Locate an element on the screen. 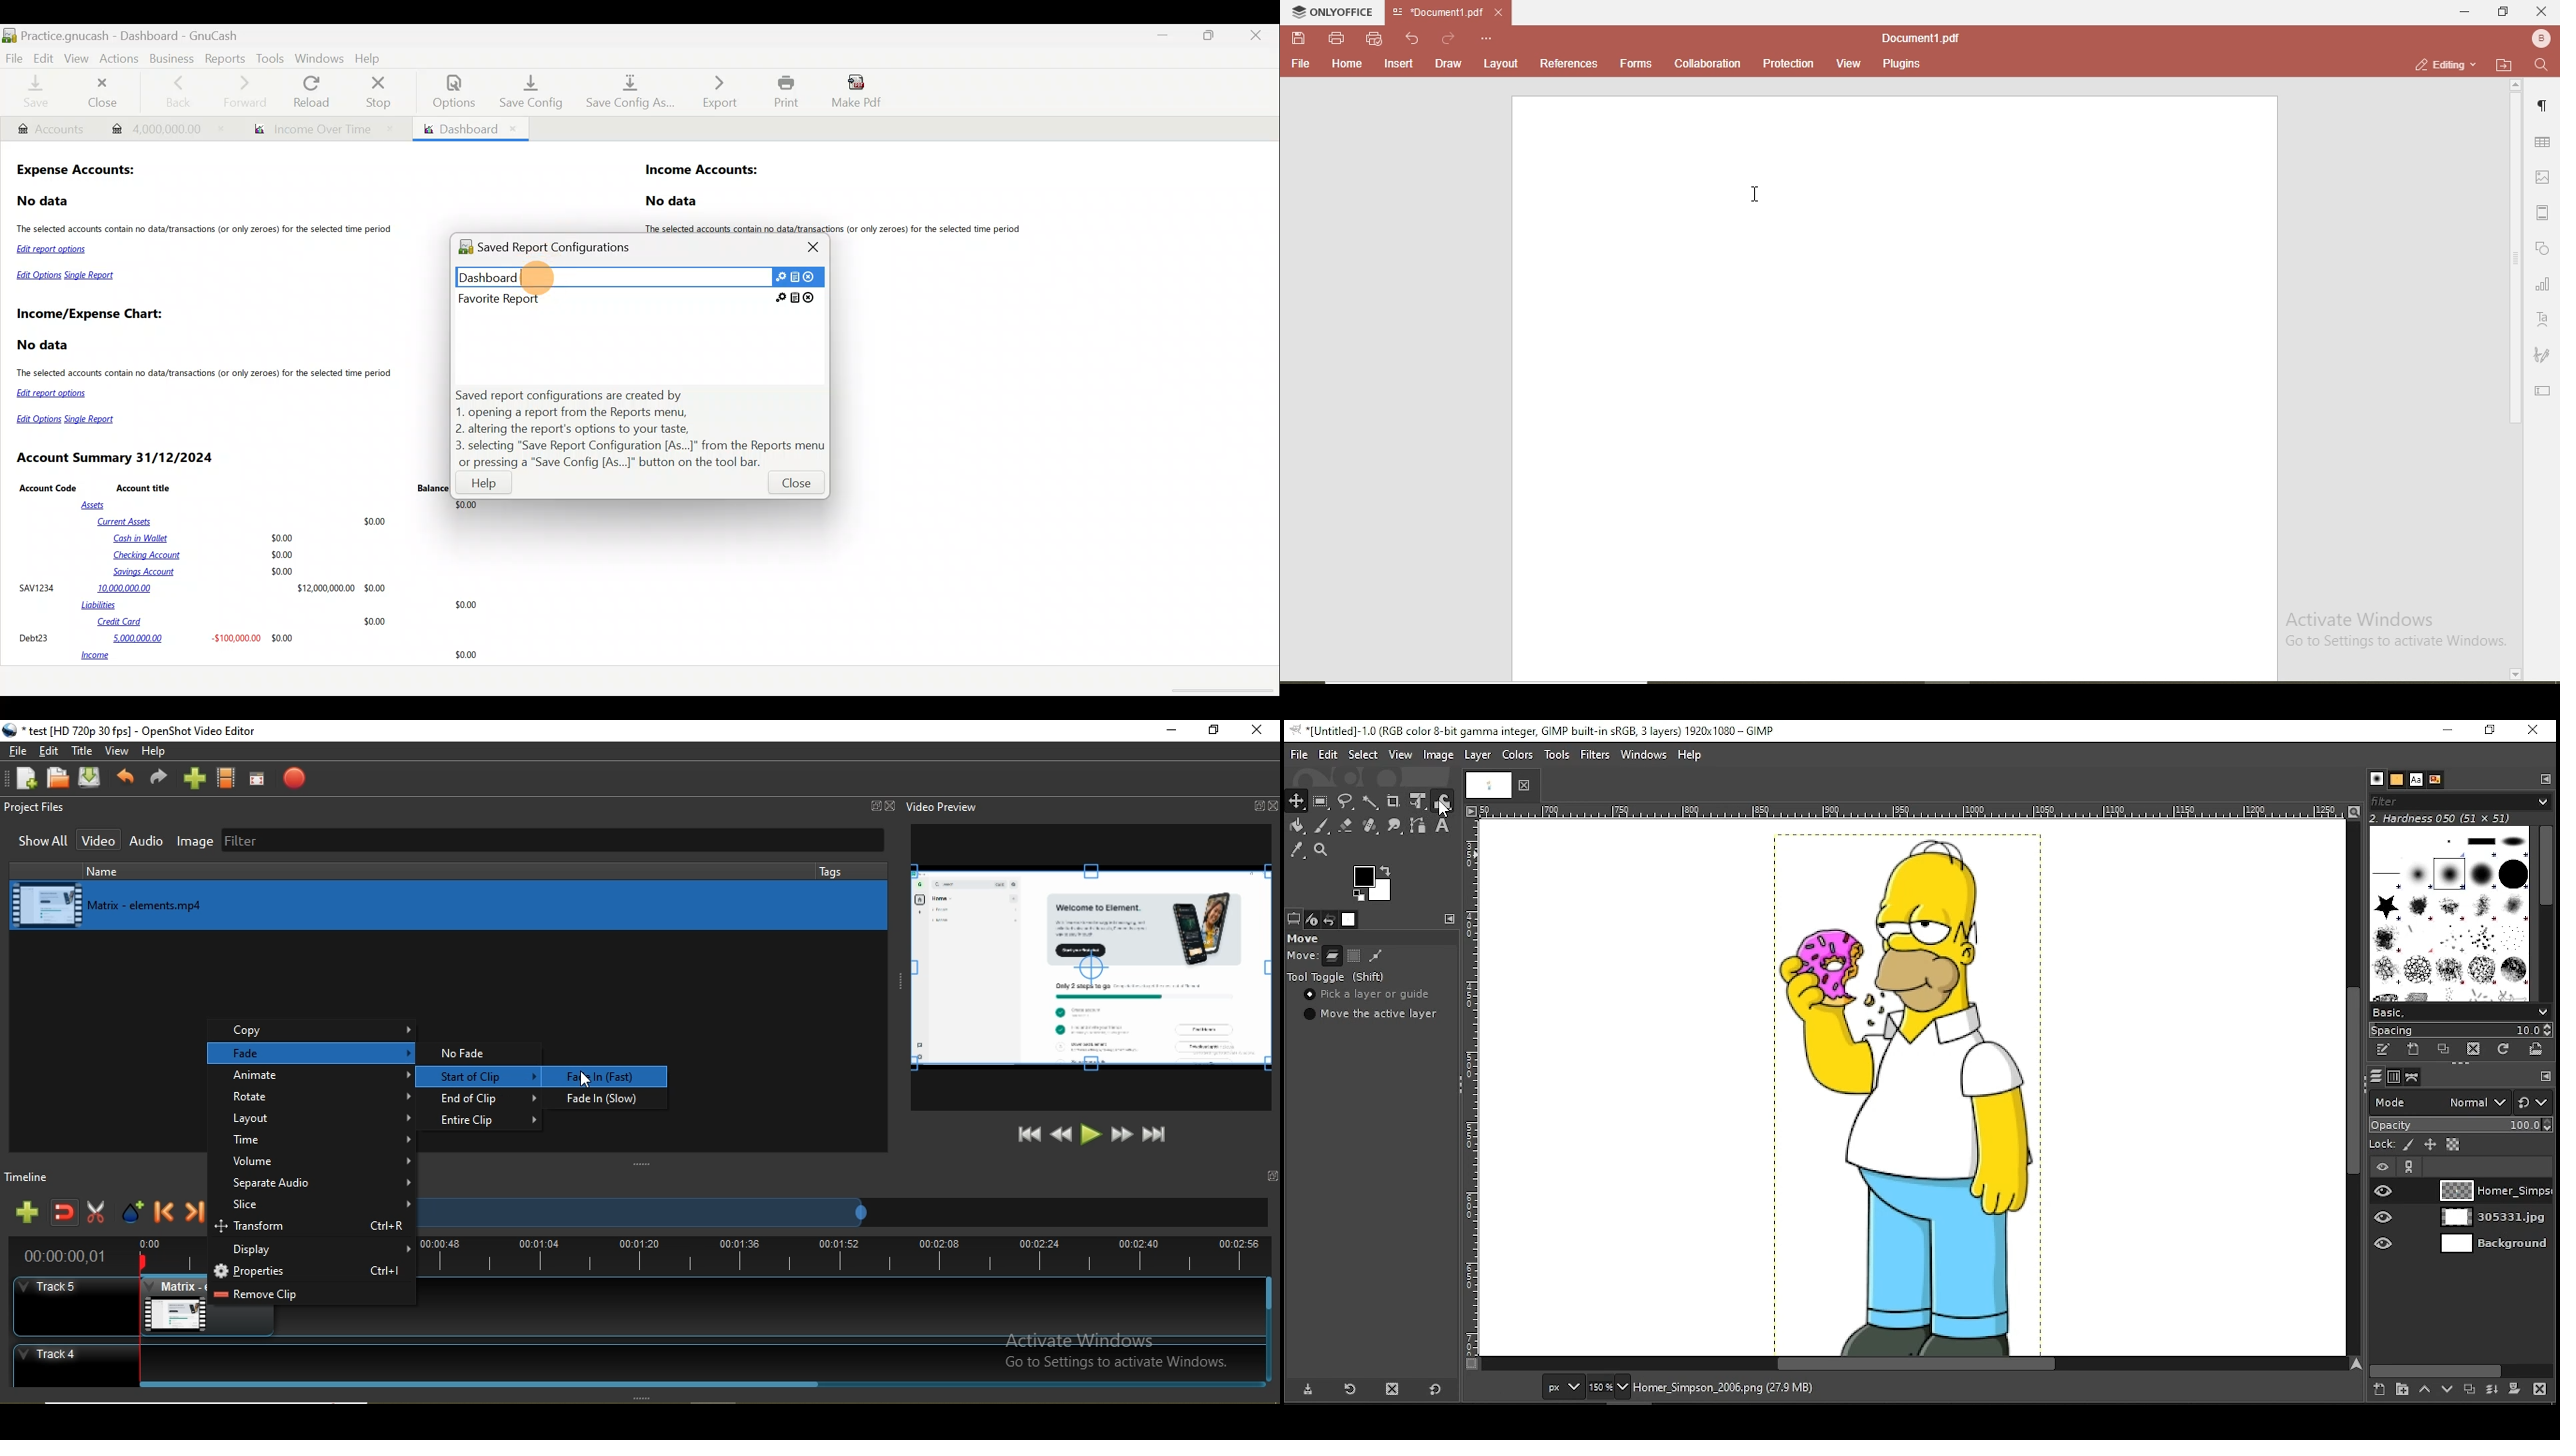  Windows is located at coordinates (319, 58).